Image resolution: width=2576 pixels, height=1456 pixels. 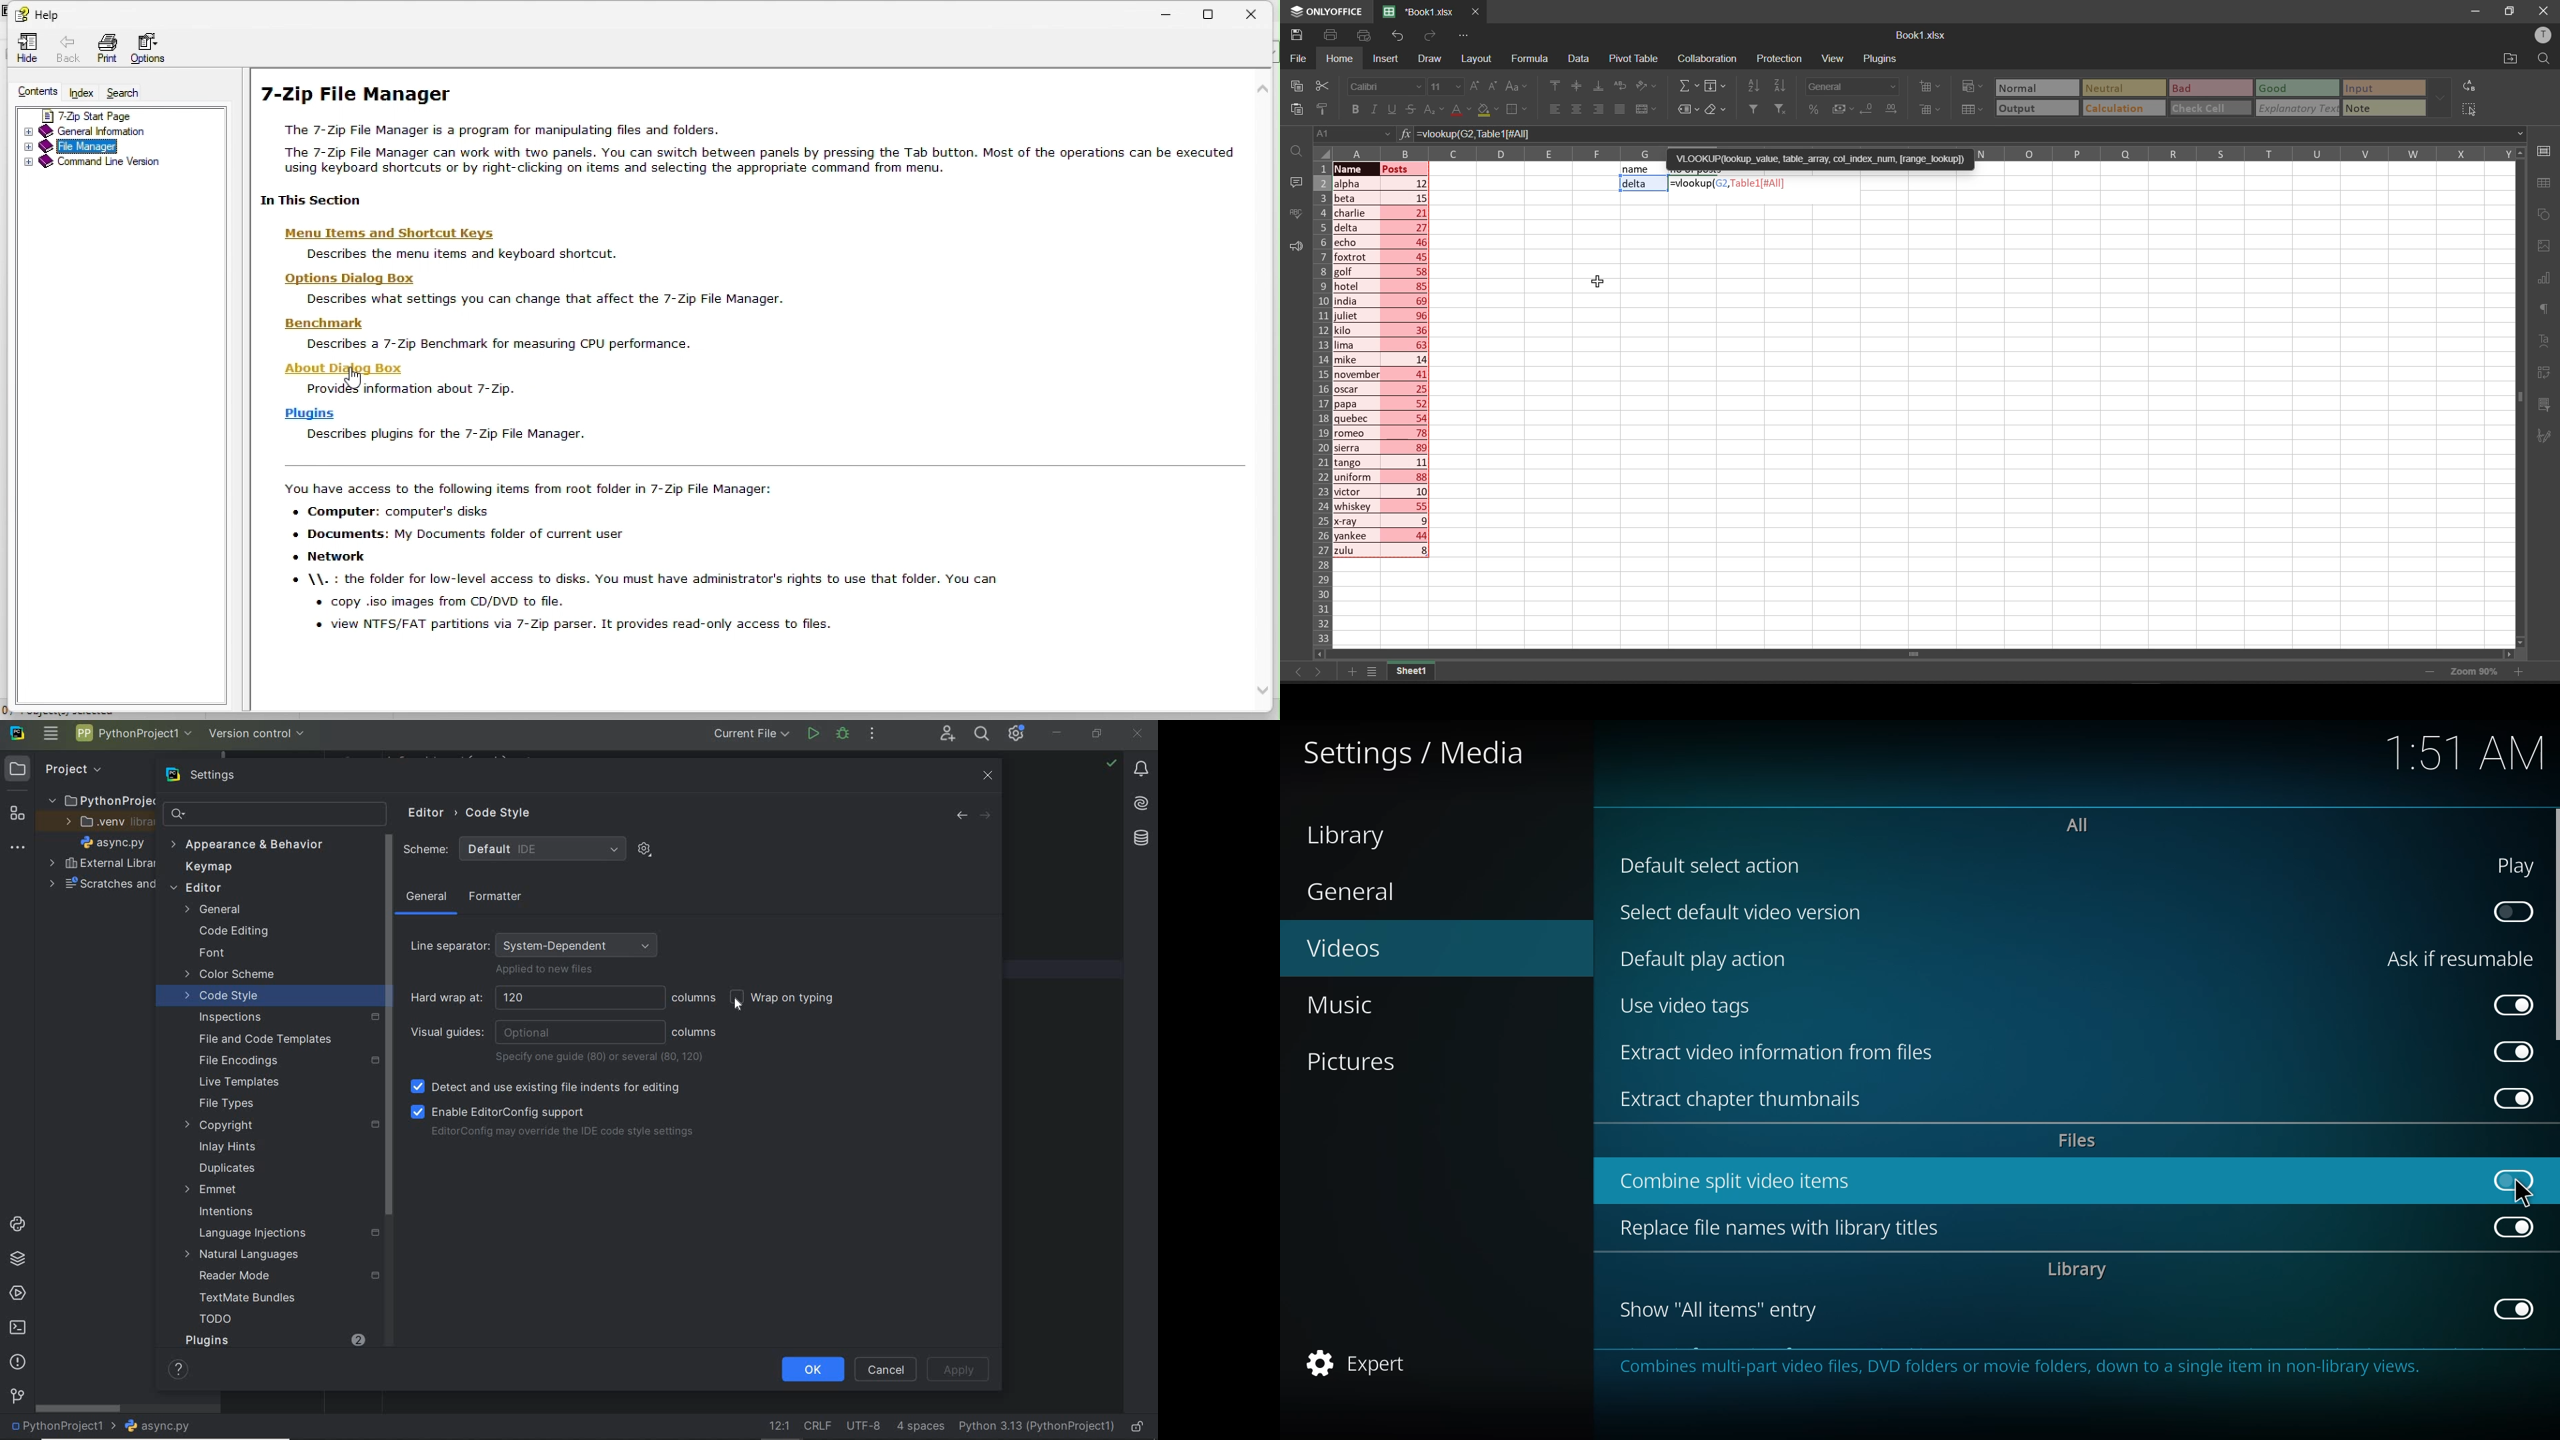 What do you see at coordinates (1323, 83) in the screenshot?
I see `cut` at bounding box center [1323, 83].